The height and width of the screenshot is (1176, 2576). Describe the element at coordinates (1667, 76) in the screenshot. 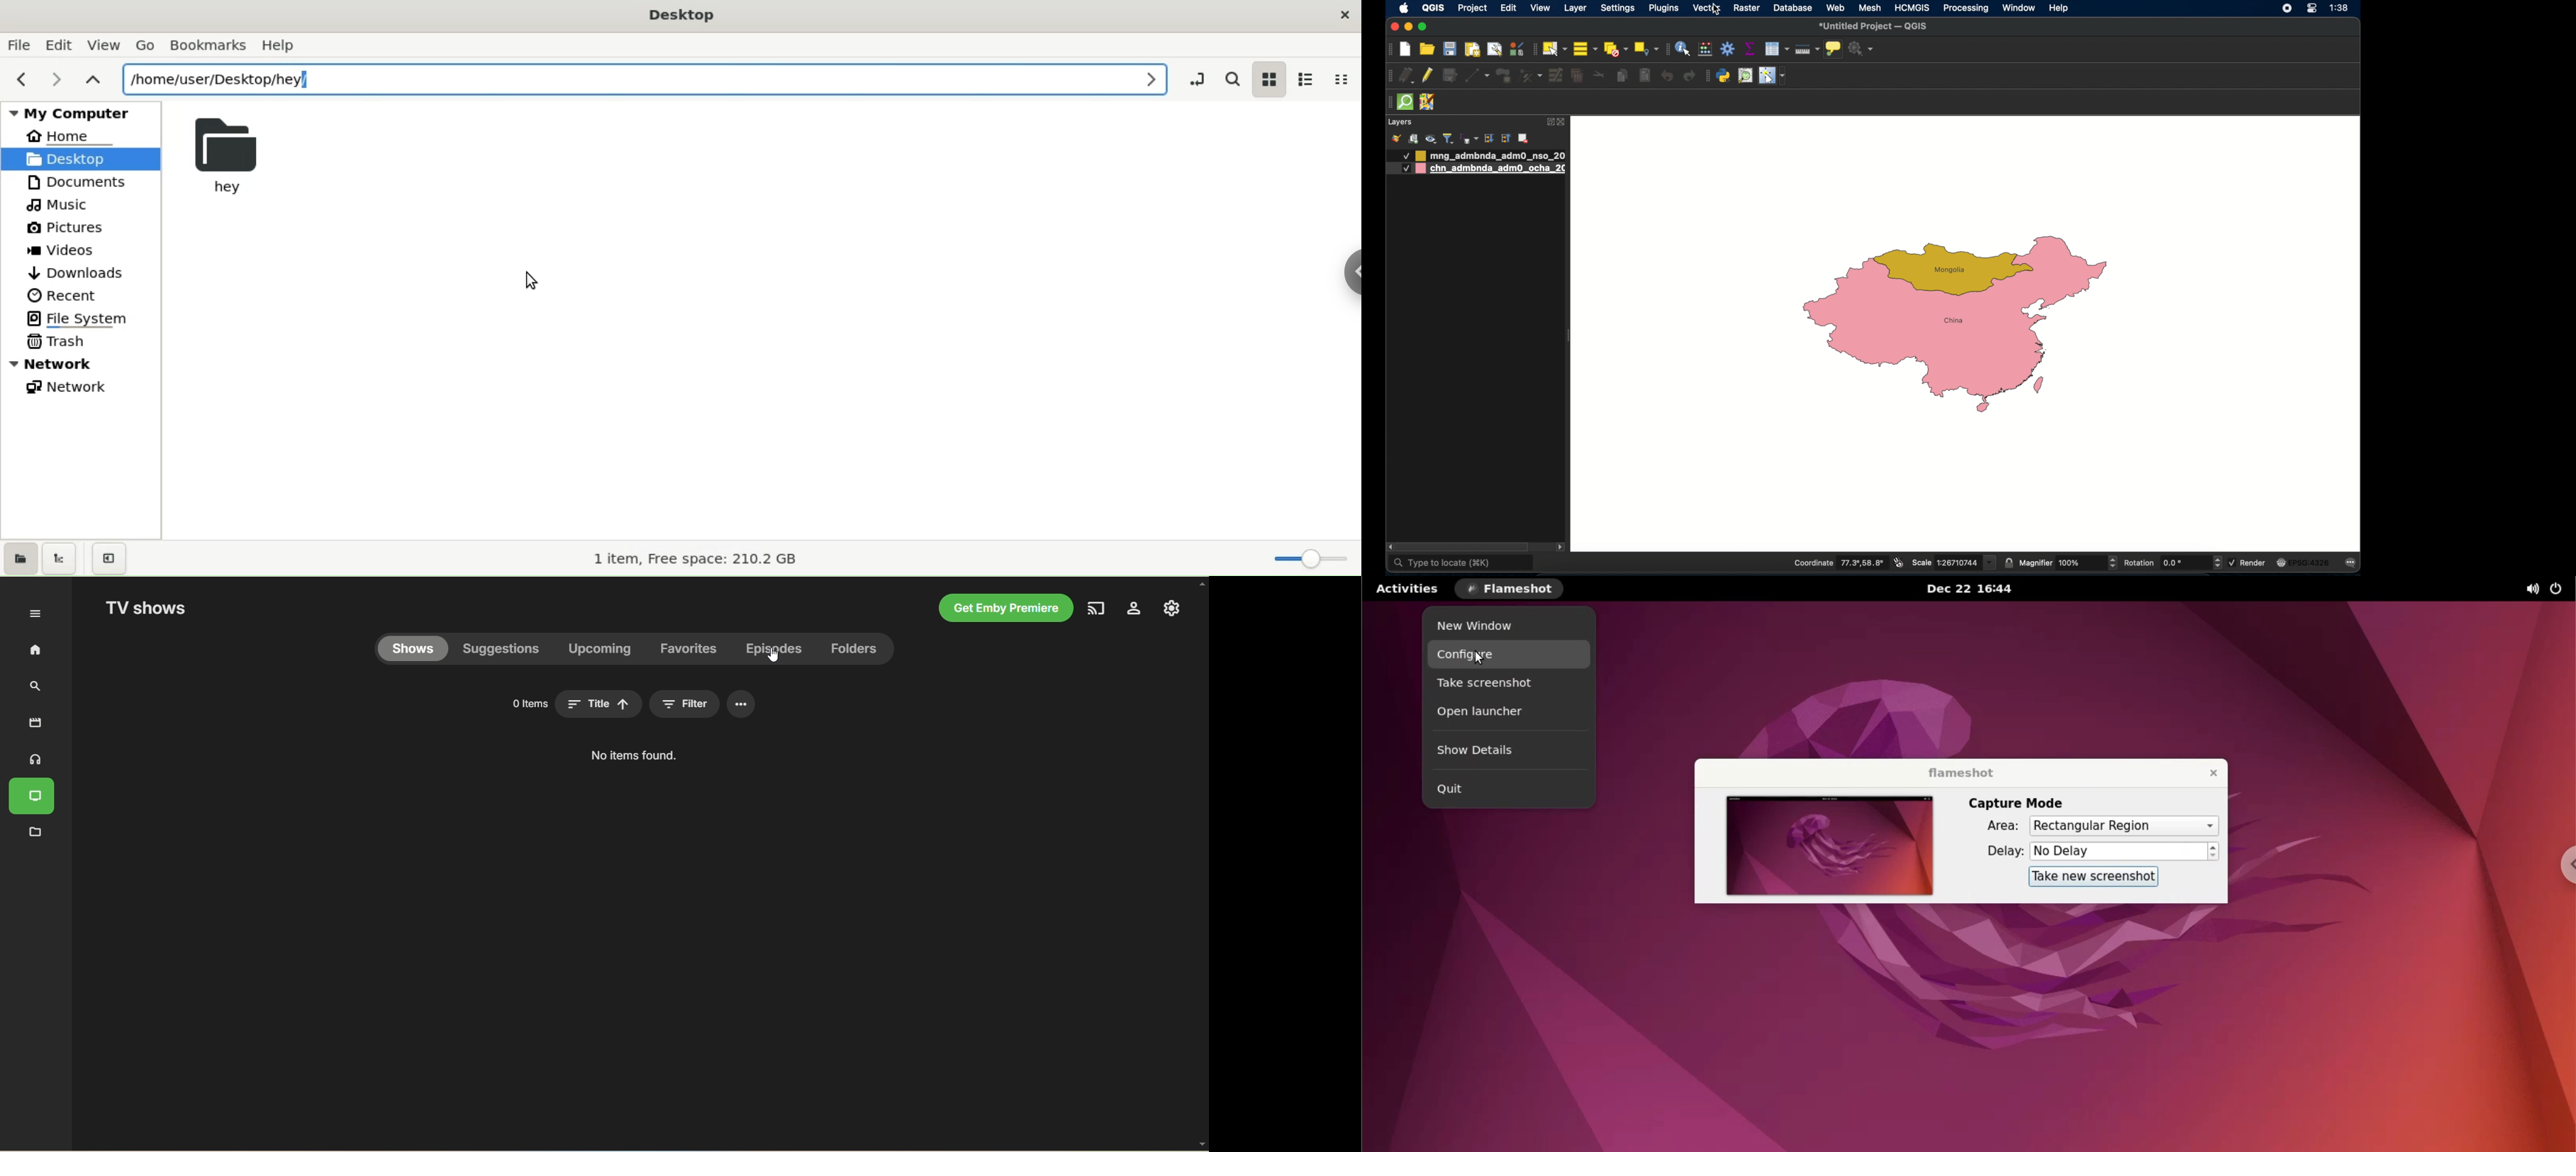

I see `undo` at that location.